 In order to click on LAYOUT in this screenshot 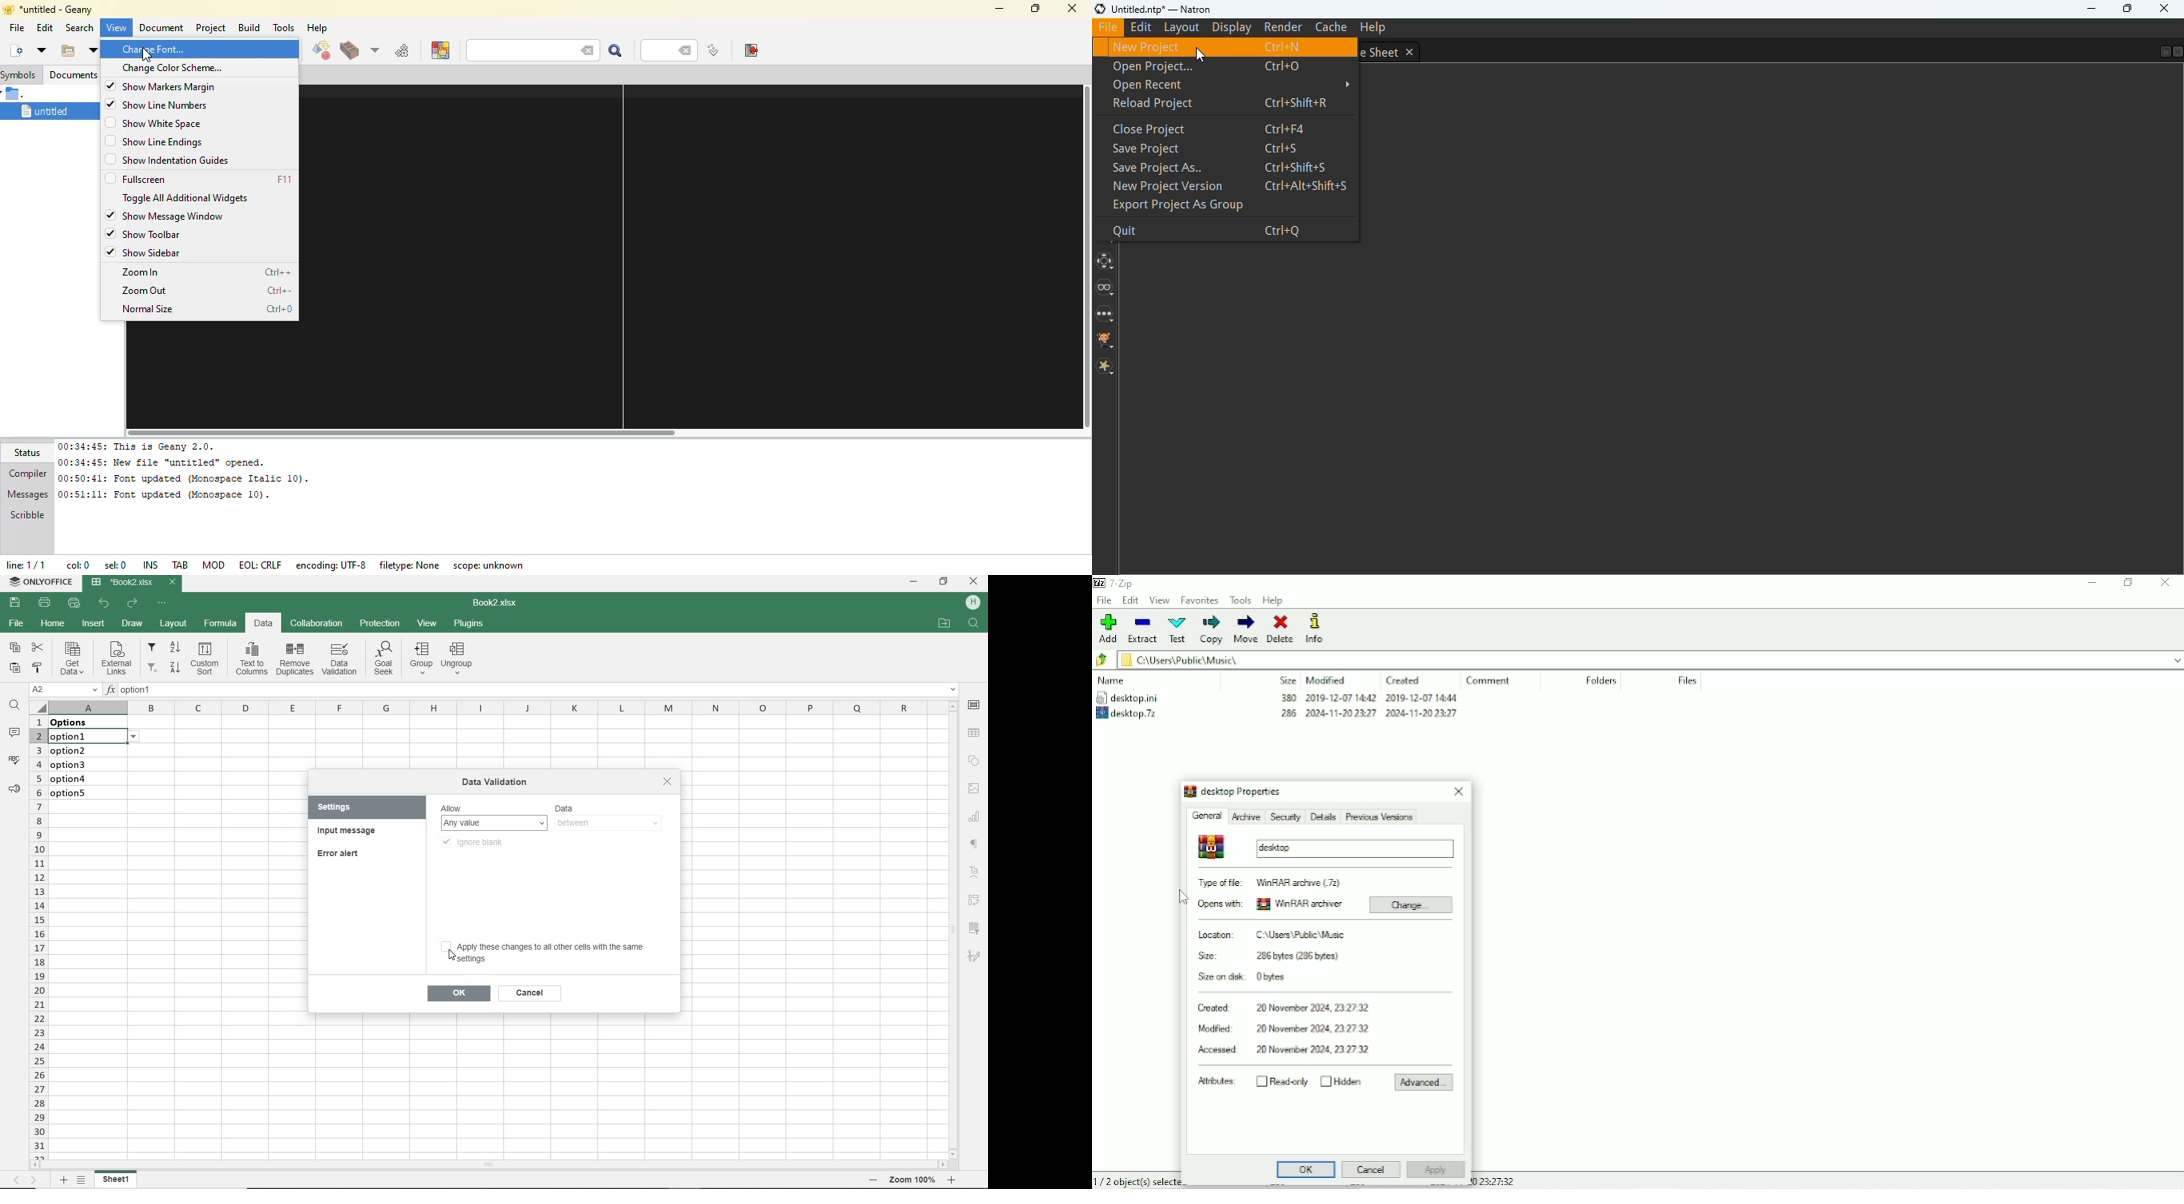, I will do `click(173, 623)`.